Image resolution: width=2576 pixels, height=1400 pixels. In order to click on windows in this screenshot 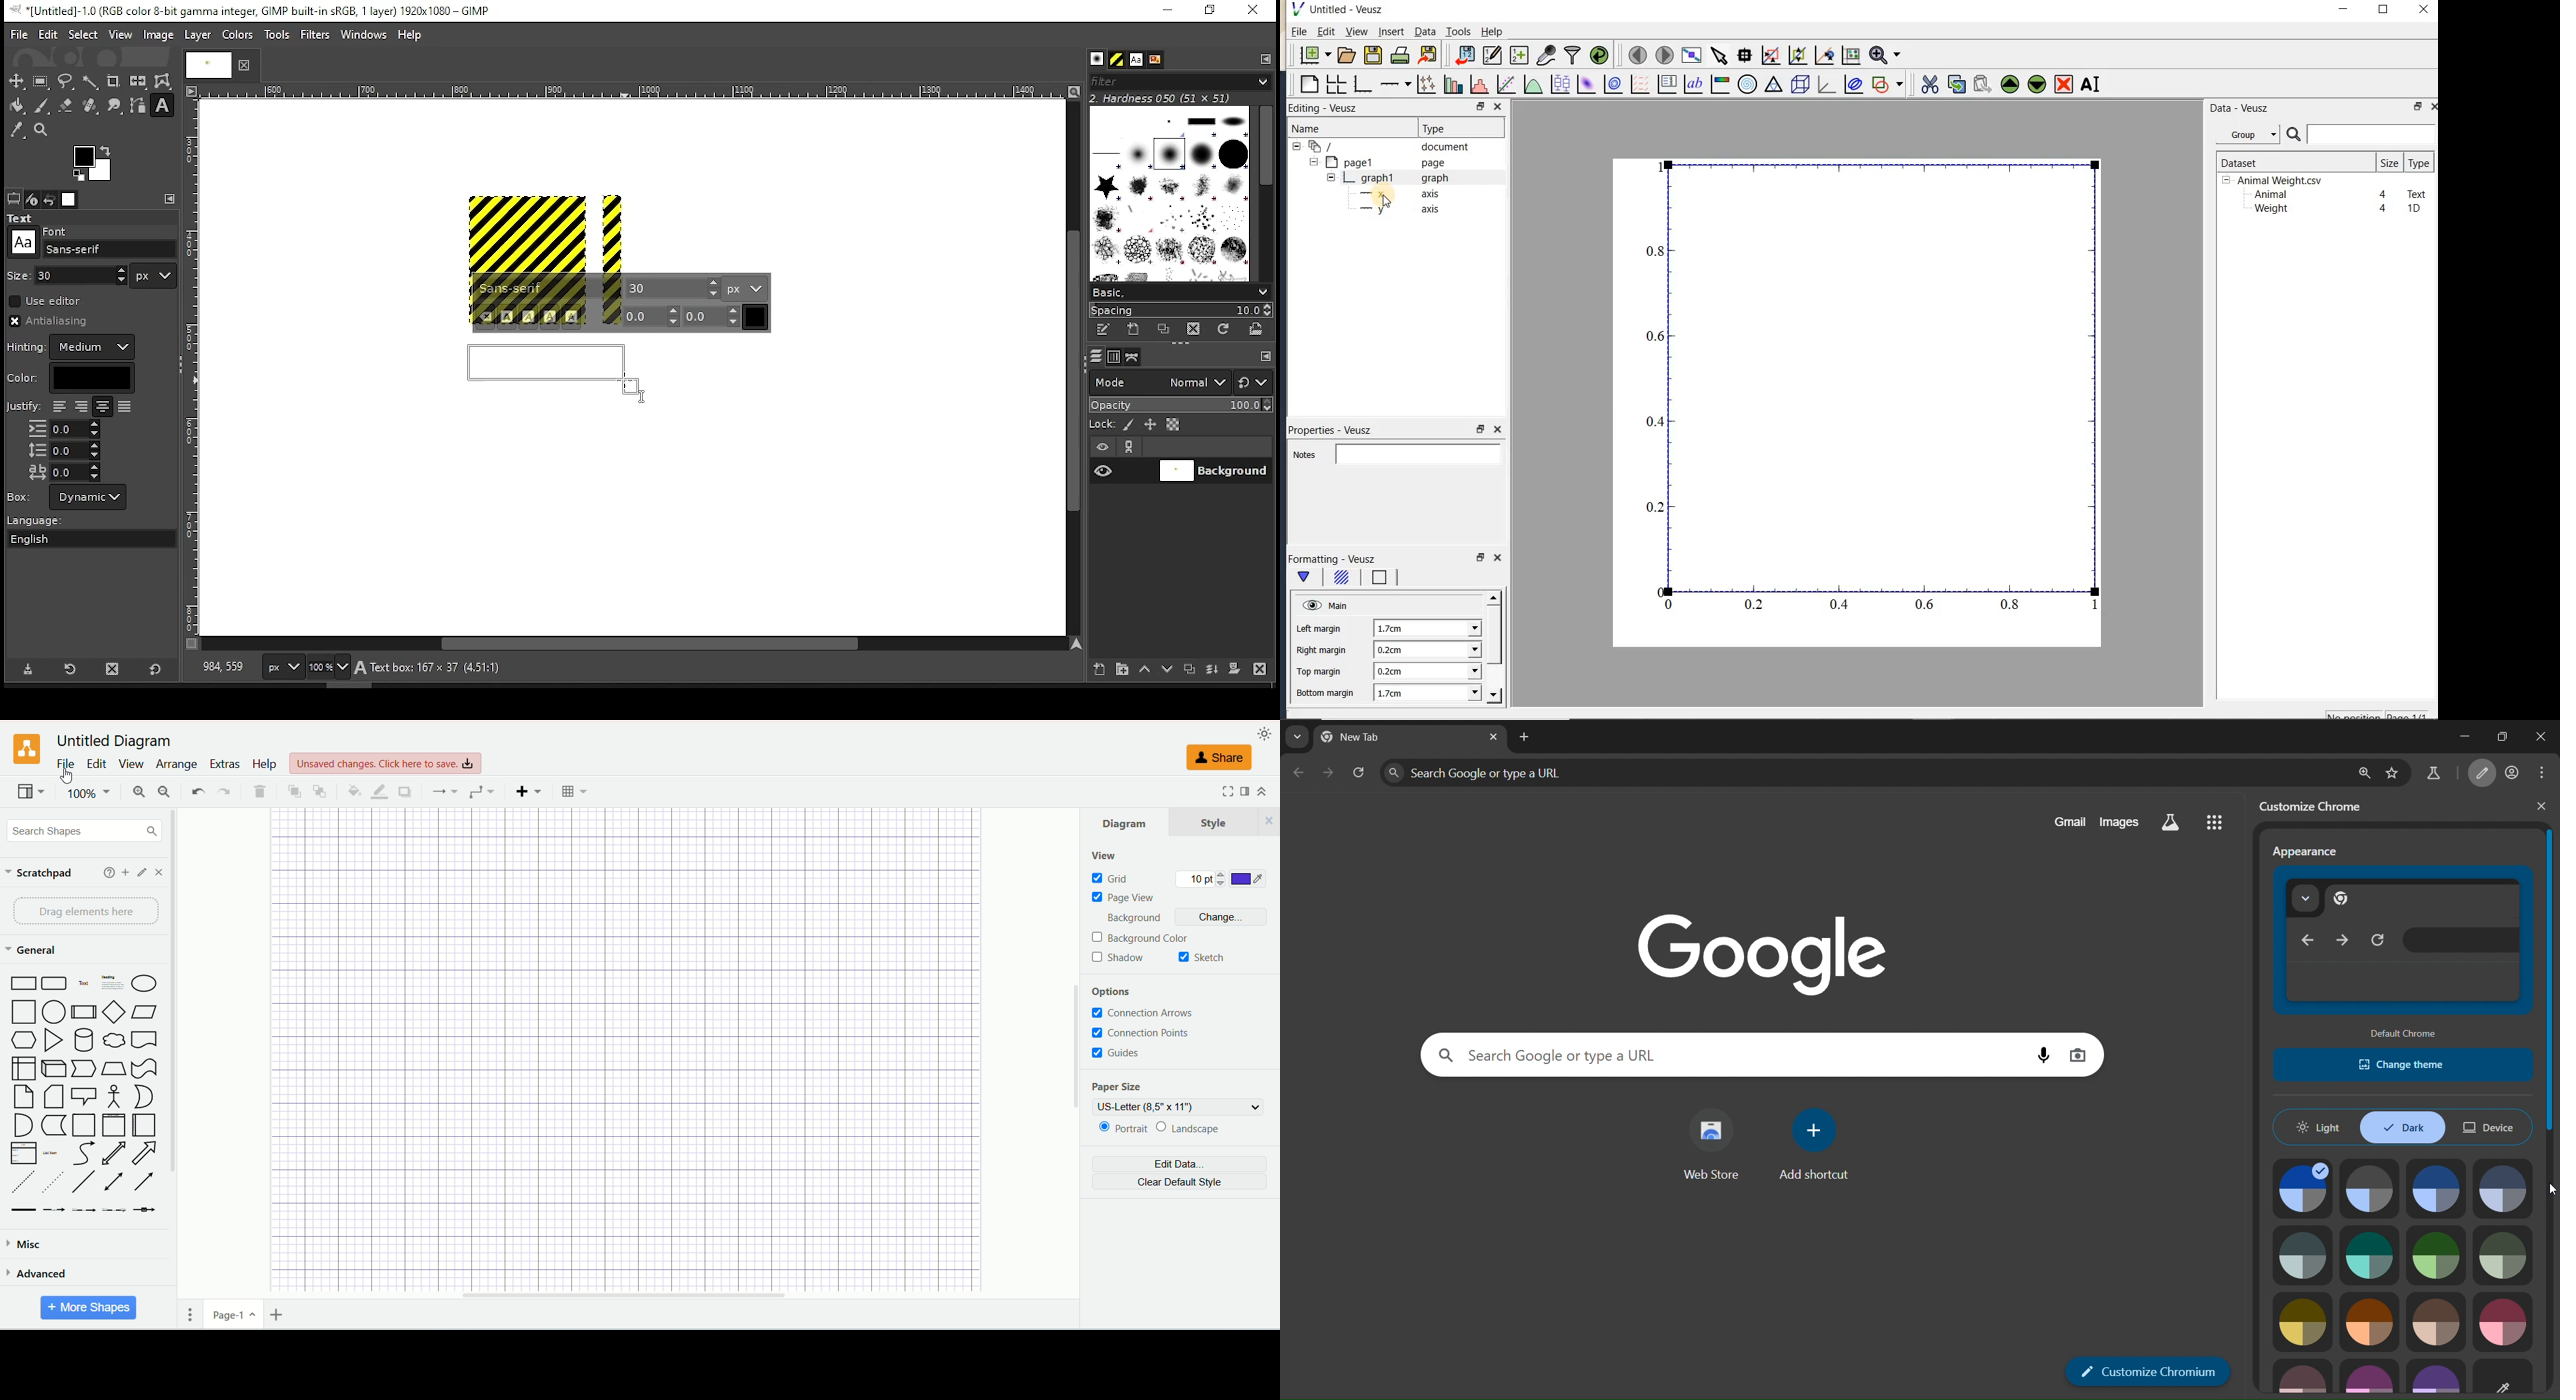, I will do `click(365, 36)`.